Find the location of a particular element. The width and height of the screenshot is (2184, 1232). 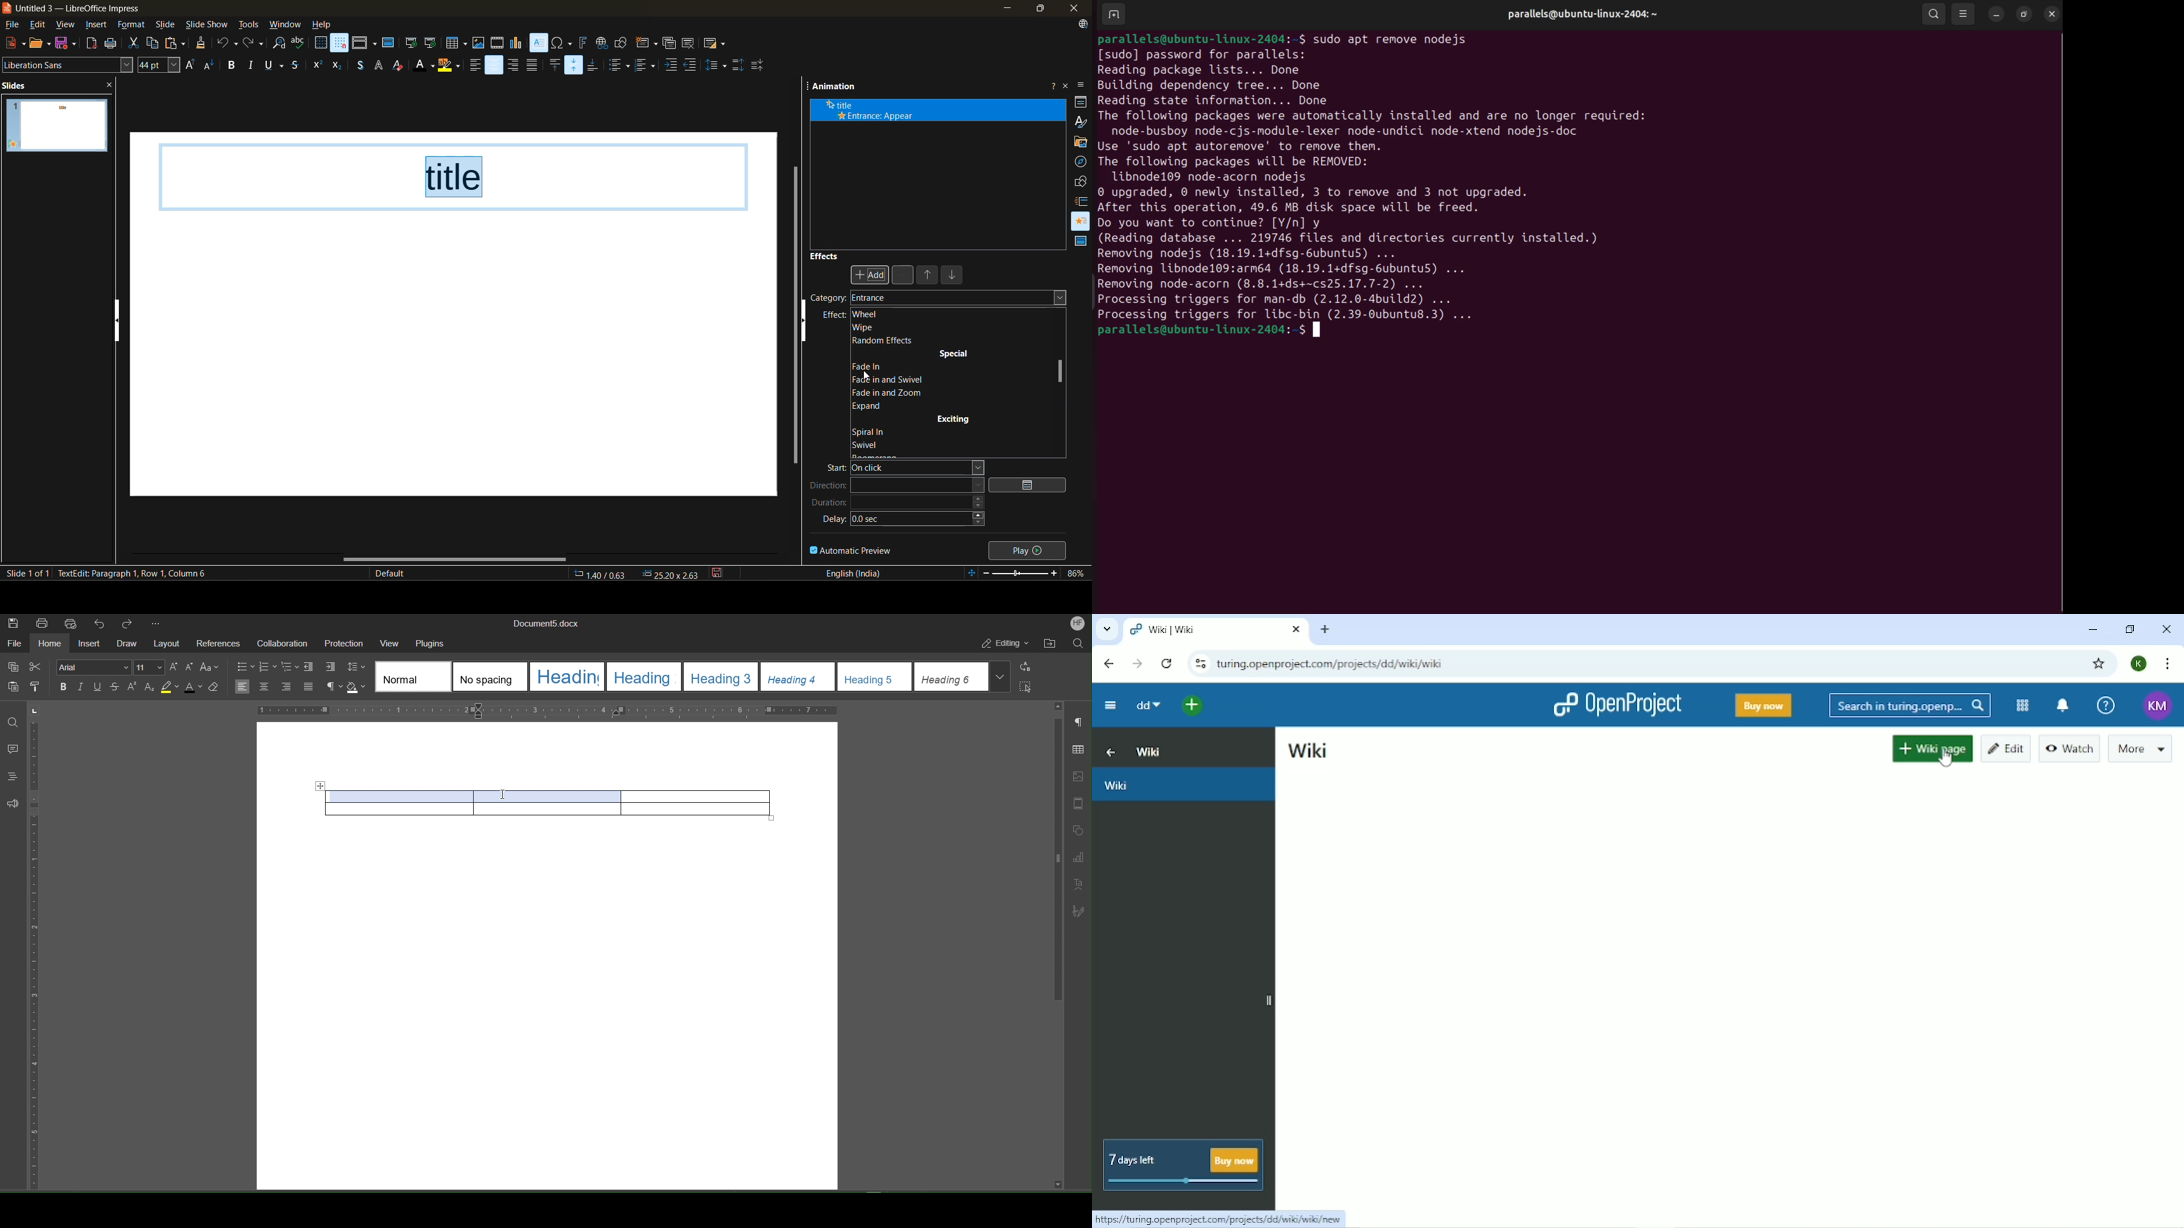

undo is located at coordinates (226, 44).